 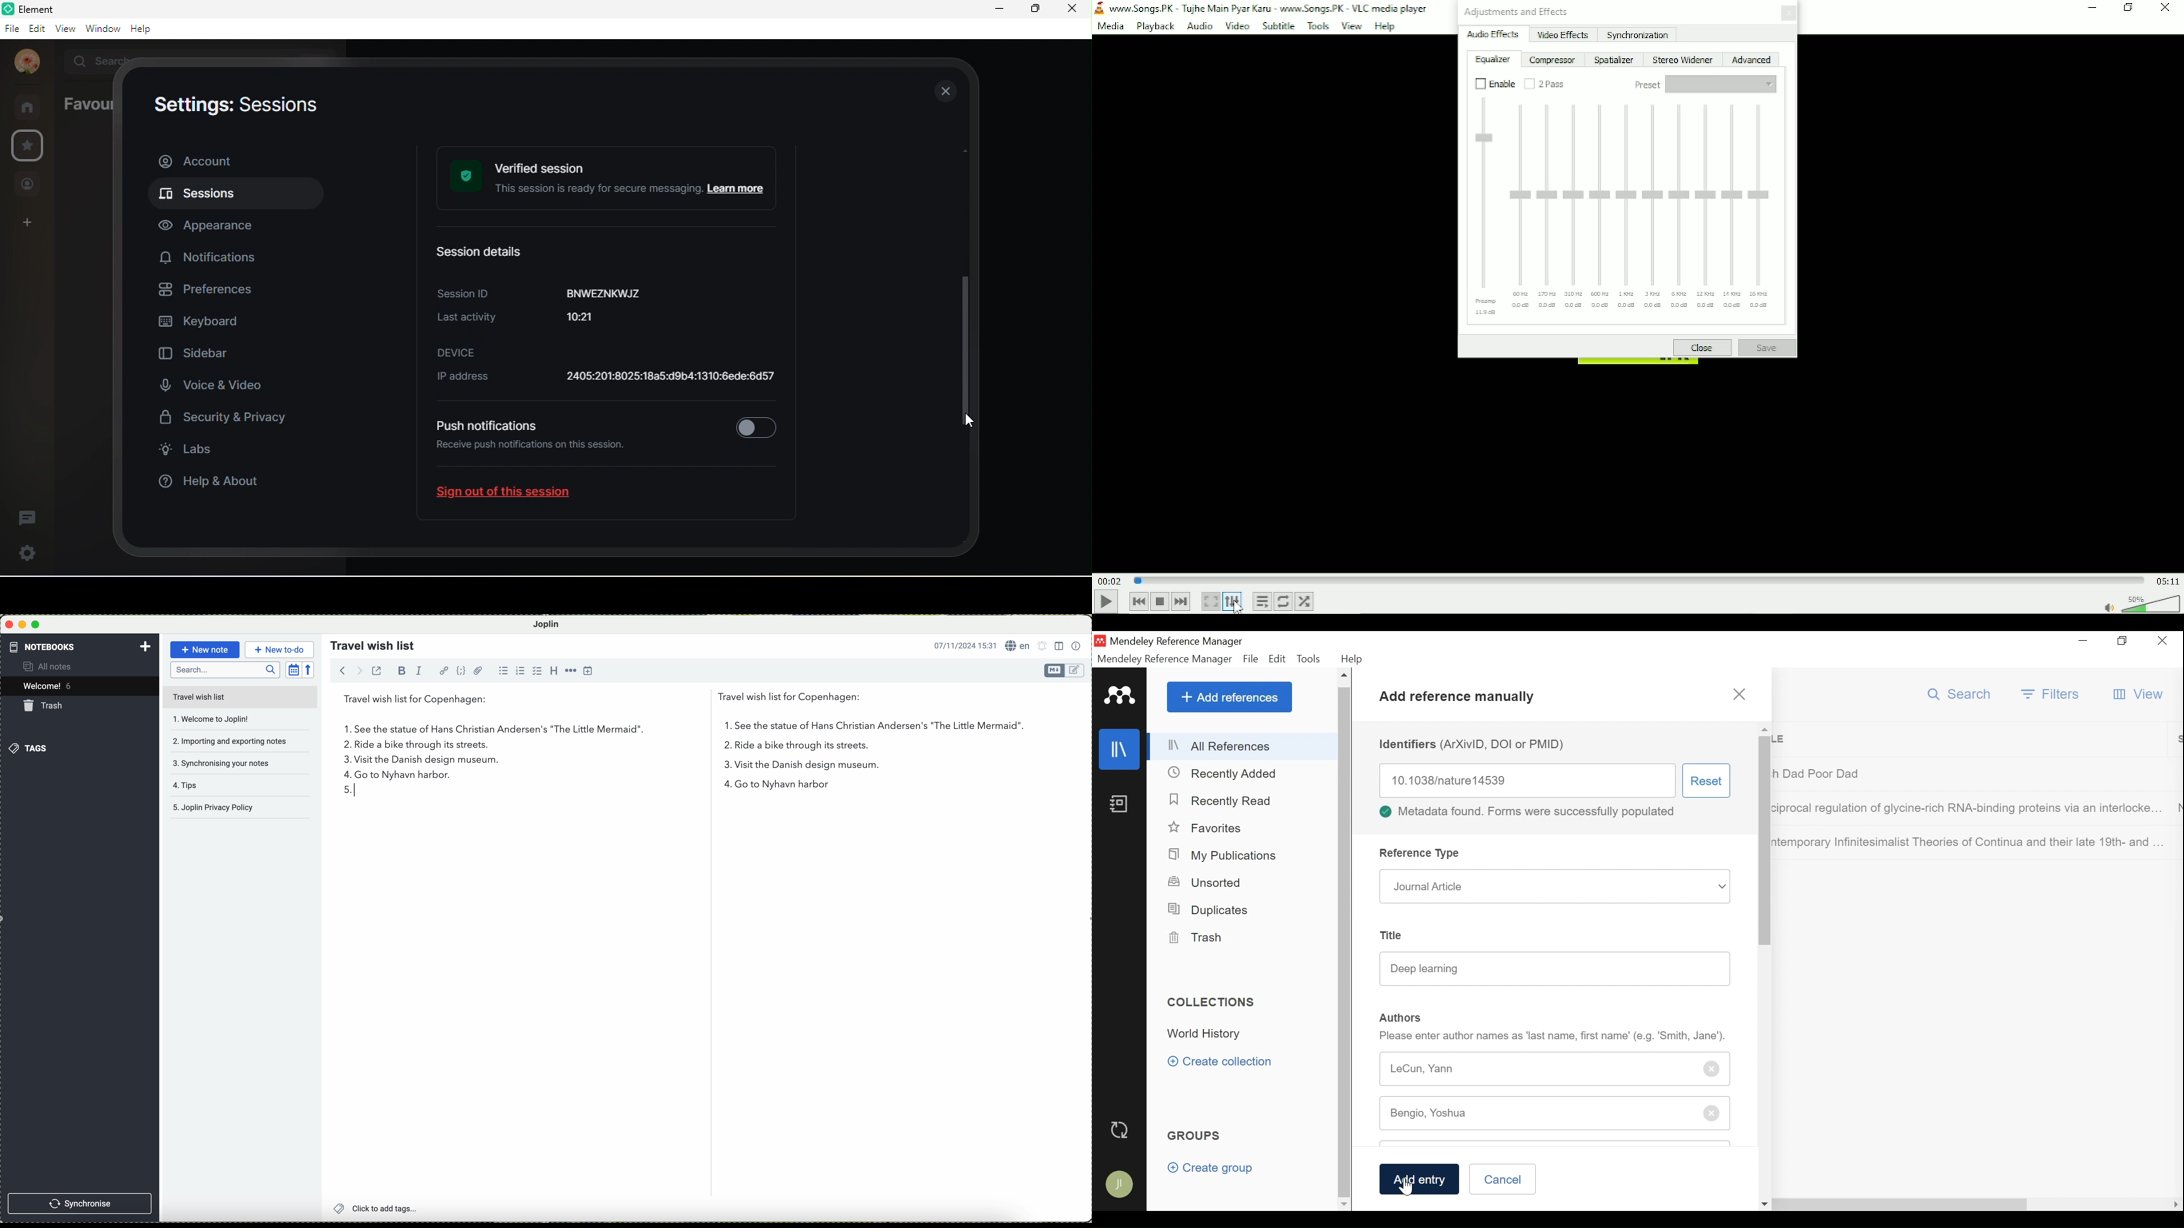 What do you see at coordinates (402, 670) in the screenshot?
I see `bold` at bounding box center [402, 670].